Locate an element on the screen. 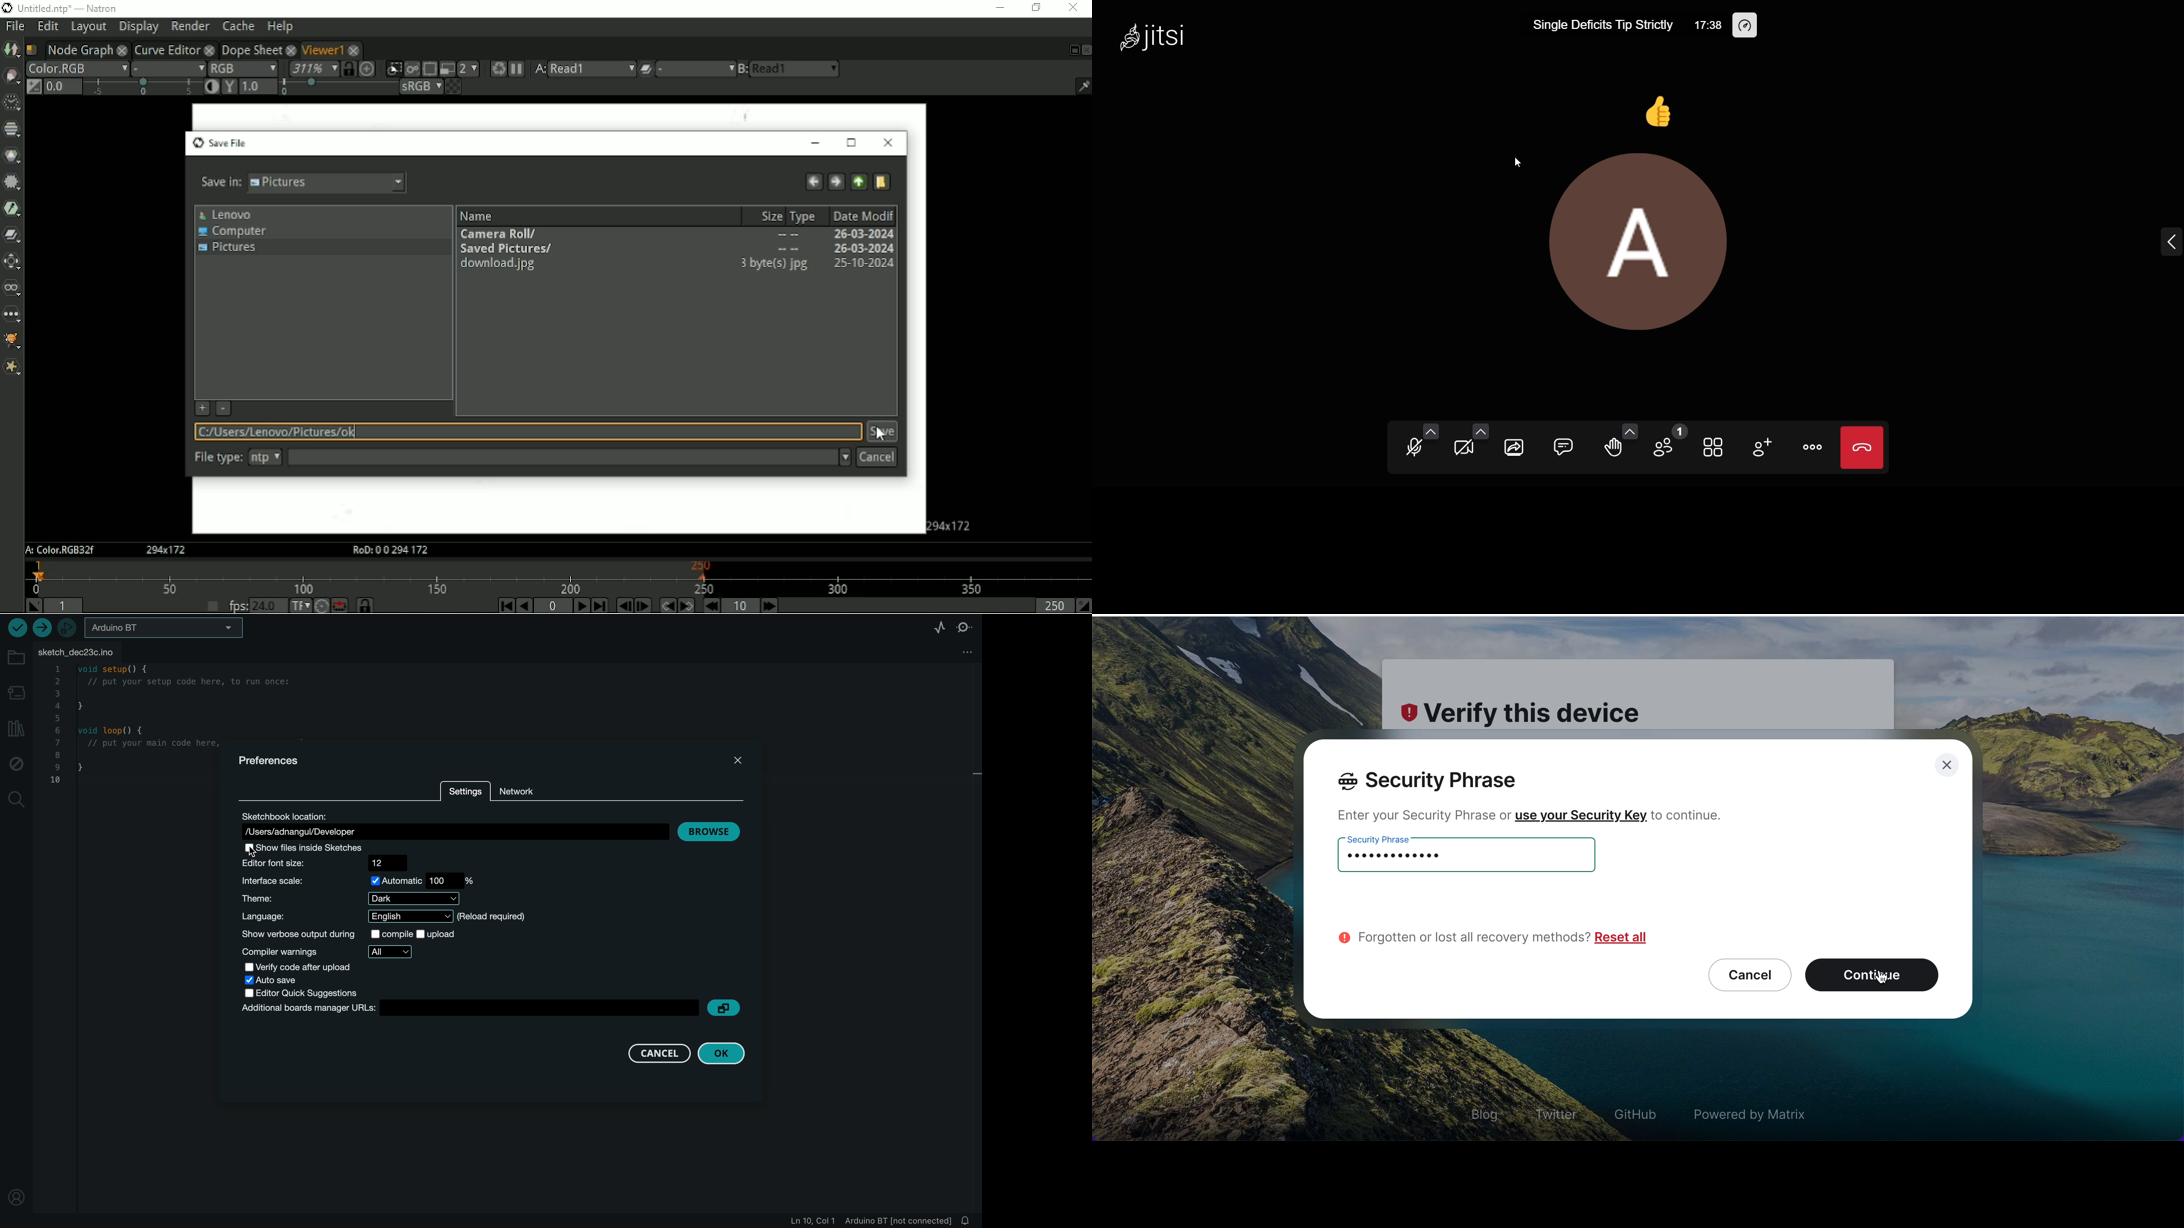 The image size is (2184, 1232). enter your security phrase or is located at coordinates (1421, 817).